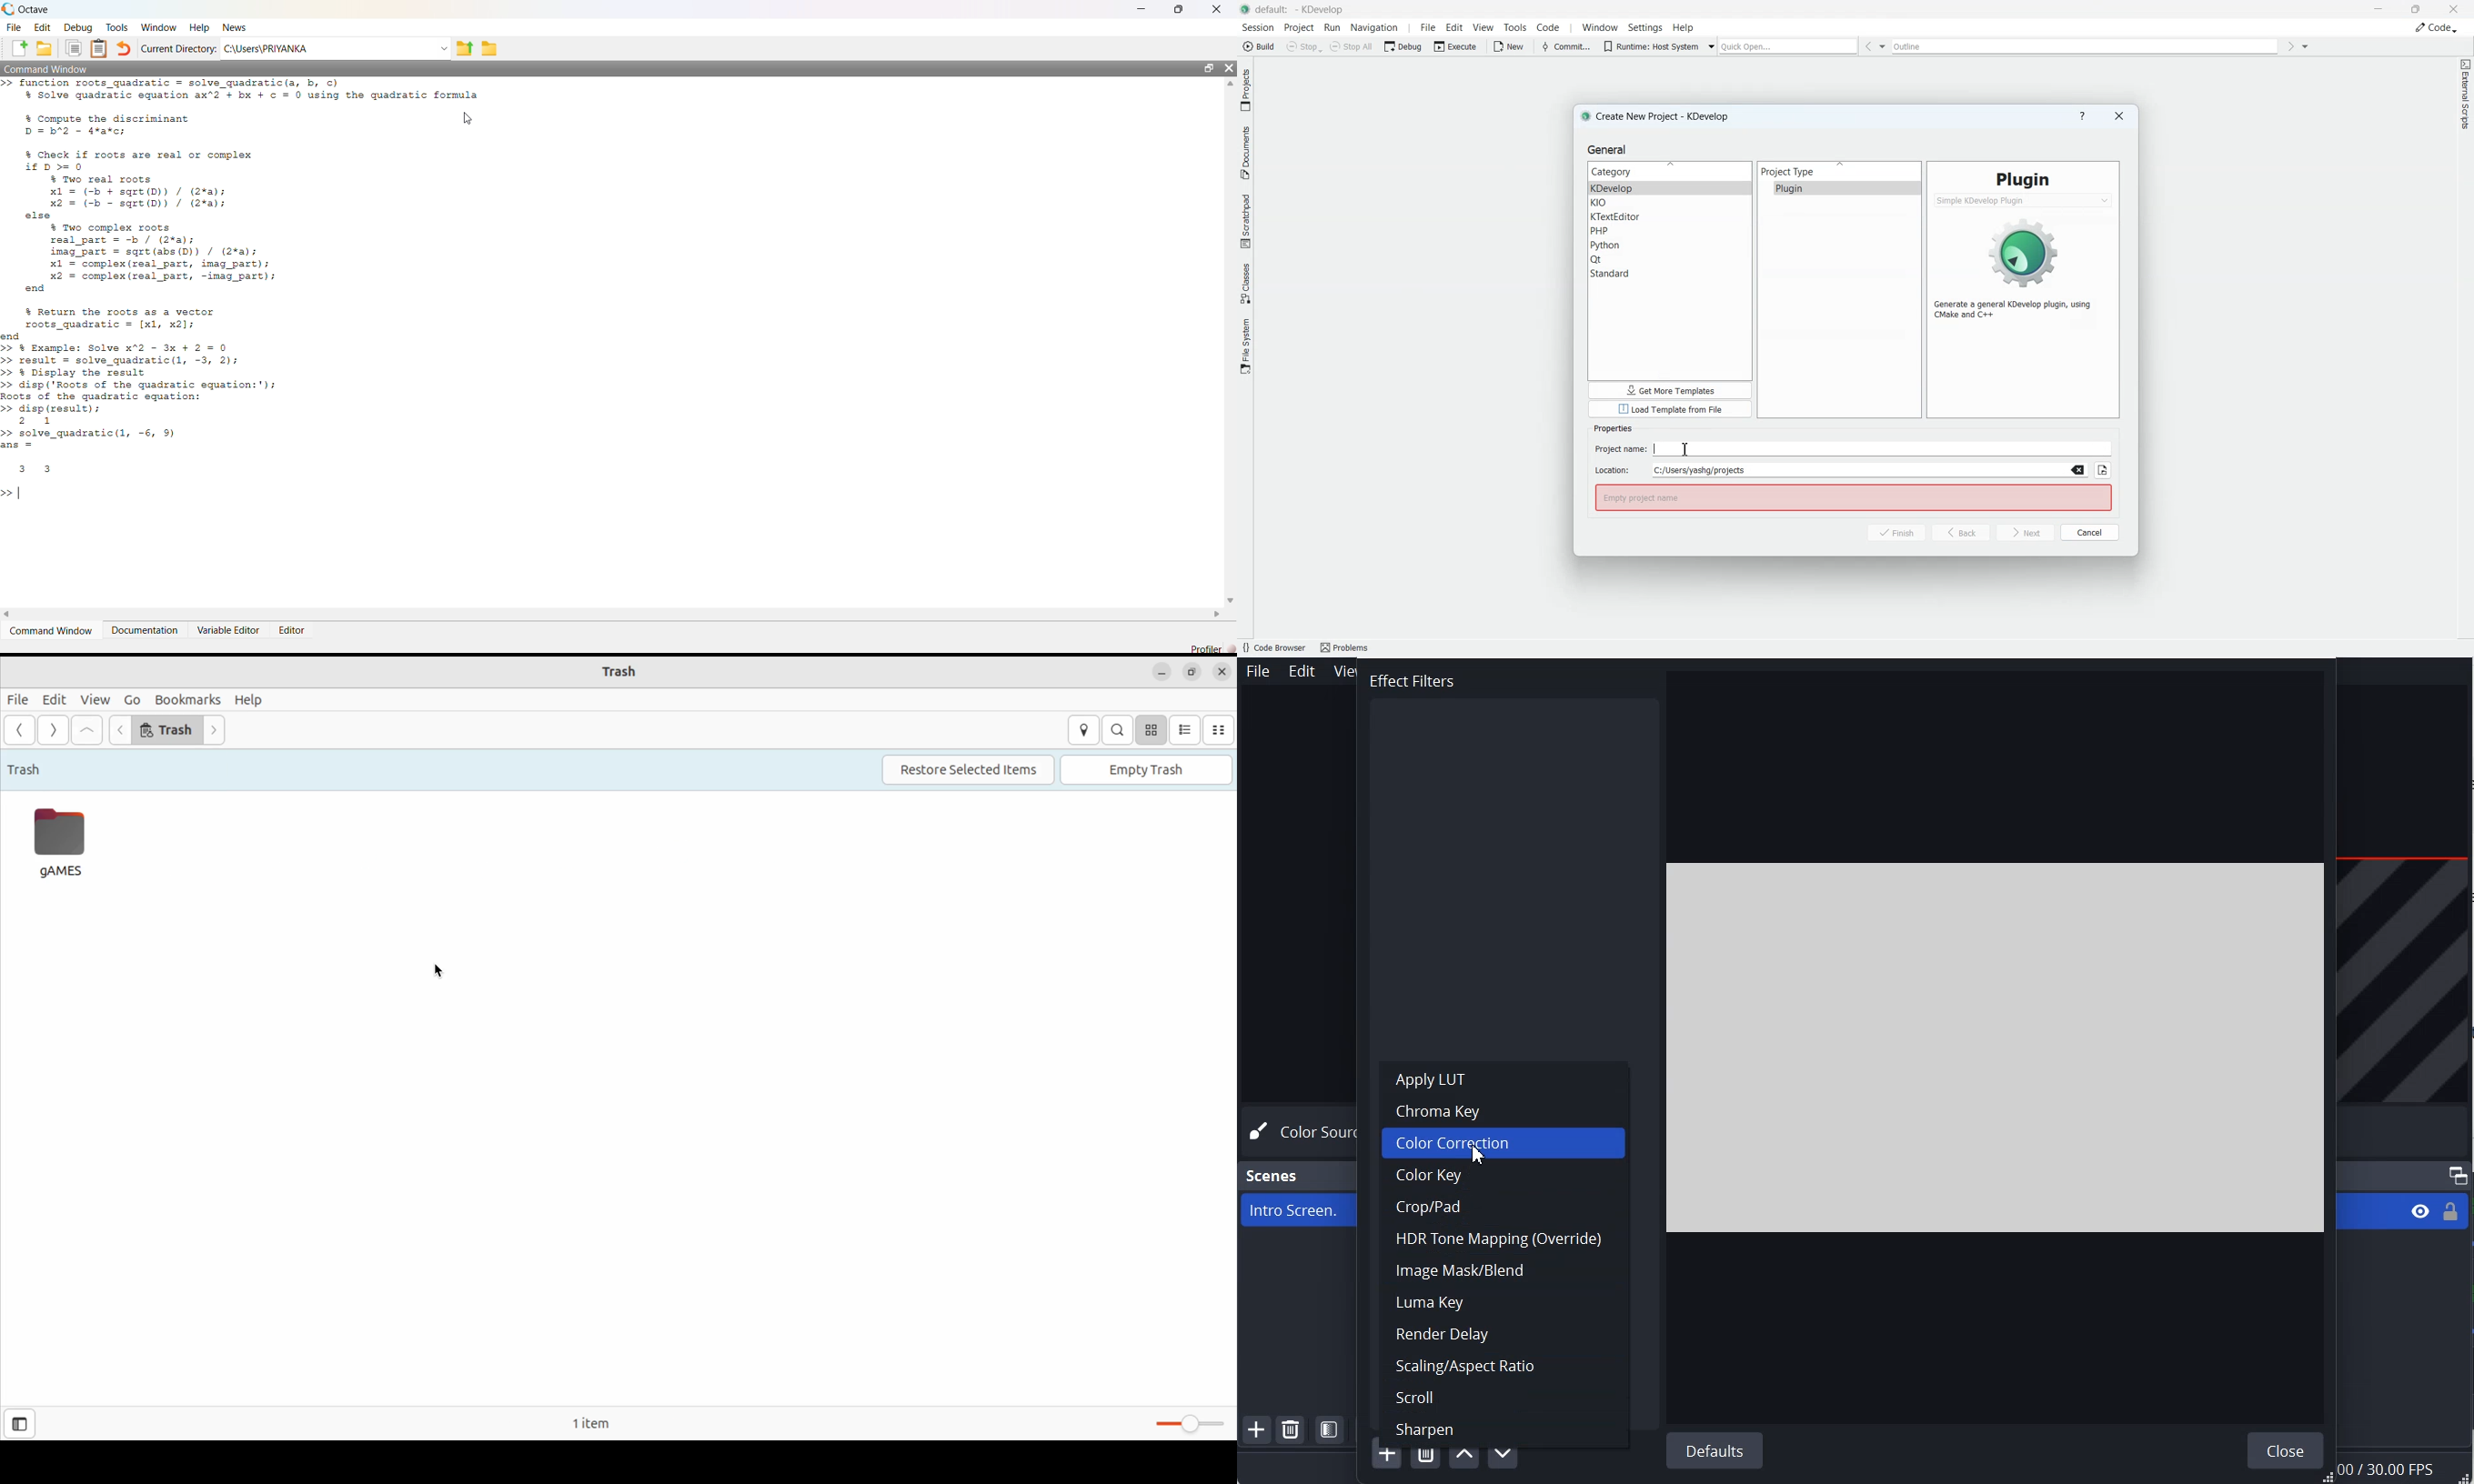 The height and width of the screenshot is (1484, 2492). What do you see at coordinates (1501, 1109) in the screenshot?
I see `Chroma Key` at bounding box center [1501, 1109].